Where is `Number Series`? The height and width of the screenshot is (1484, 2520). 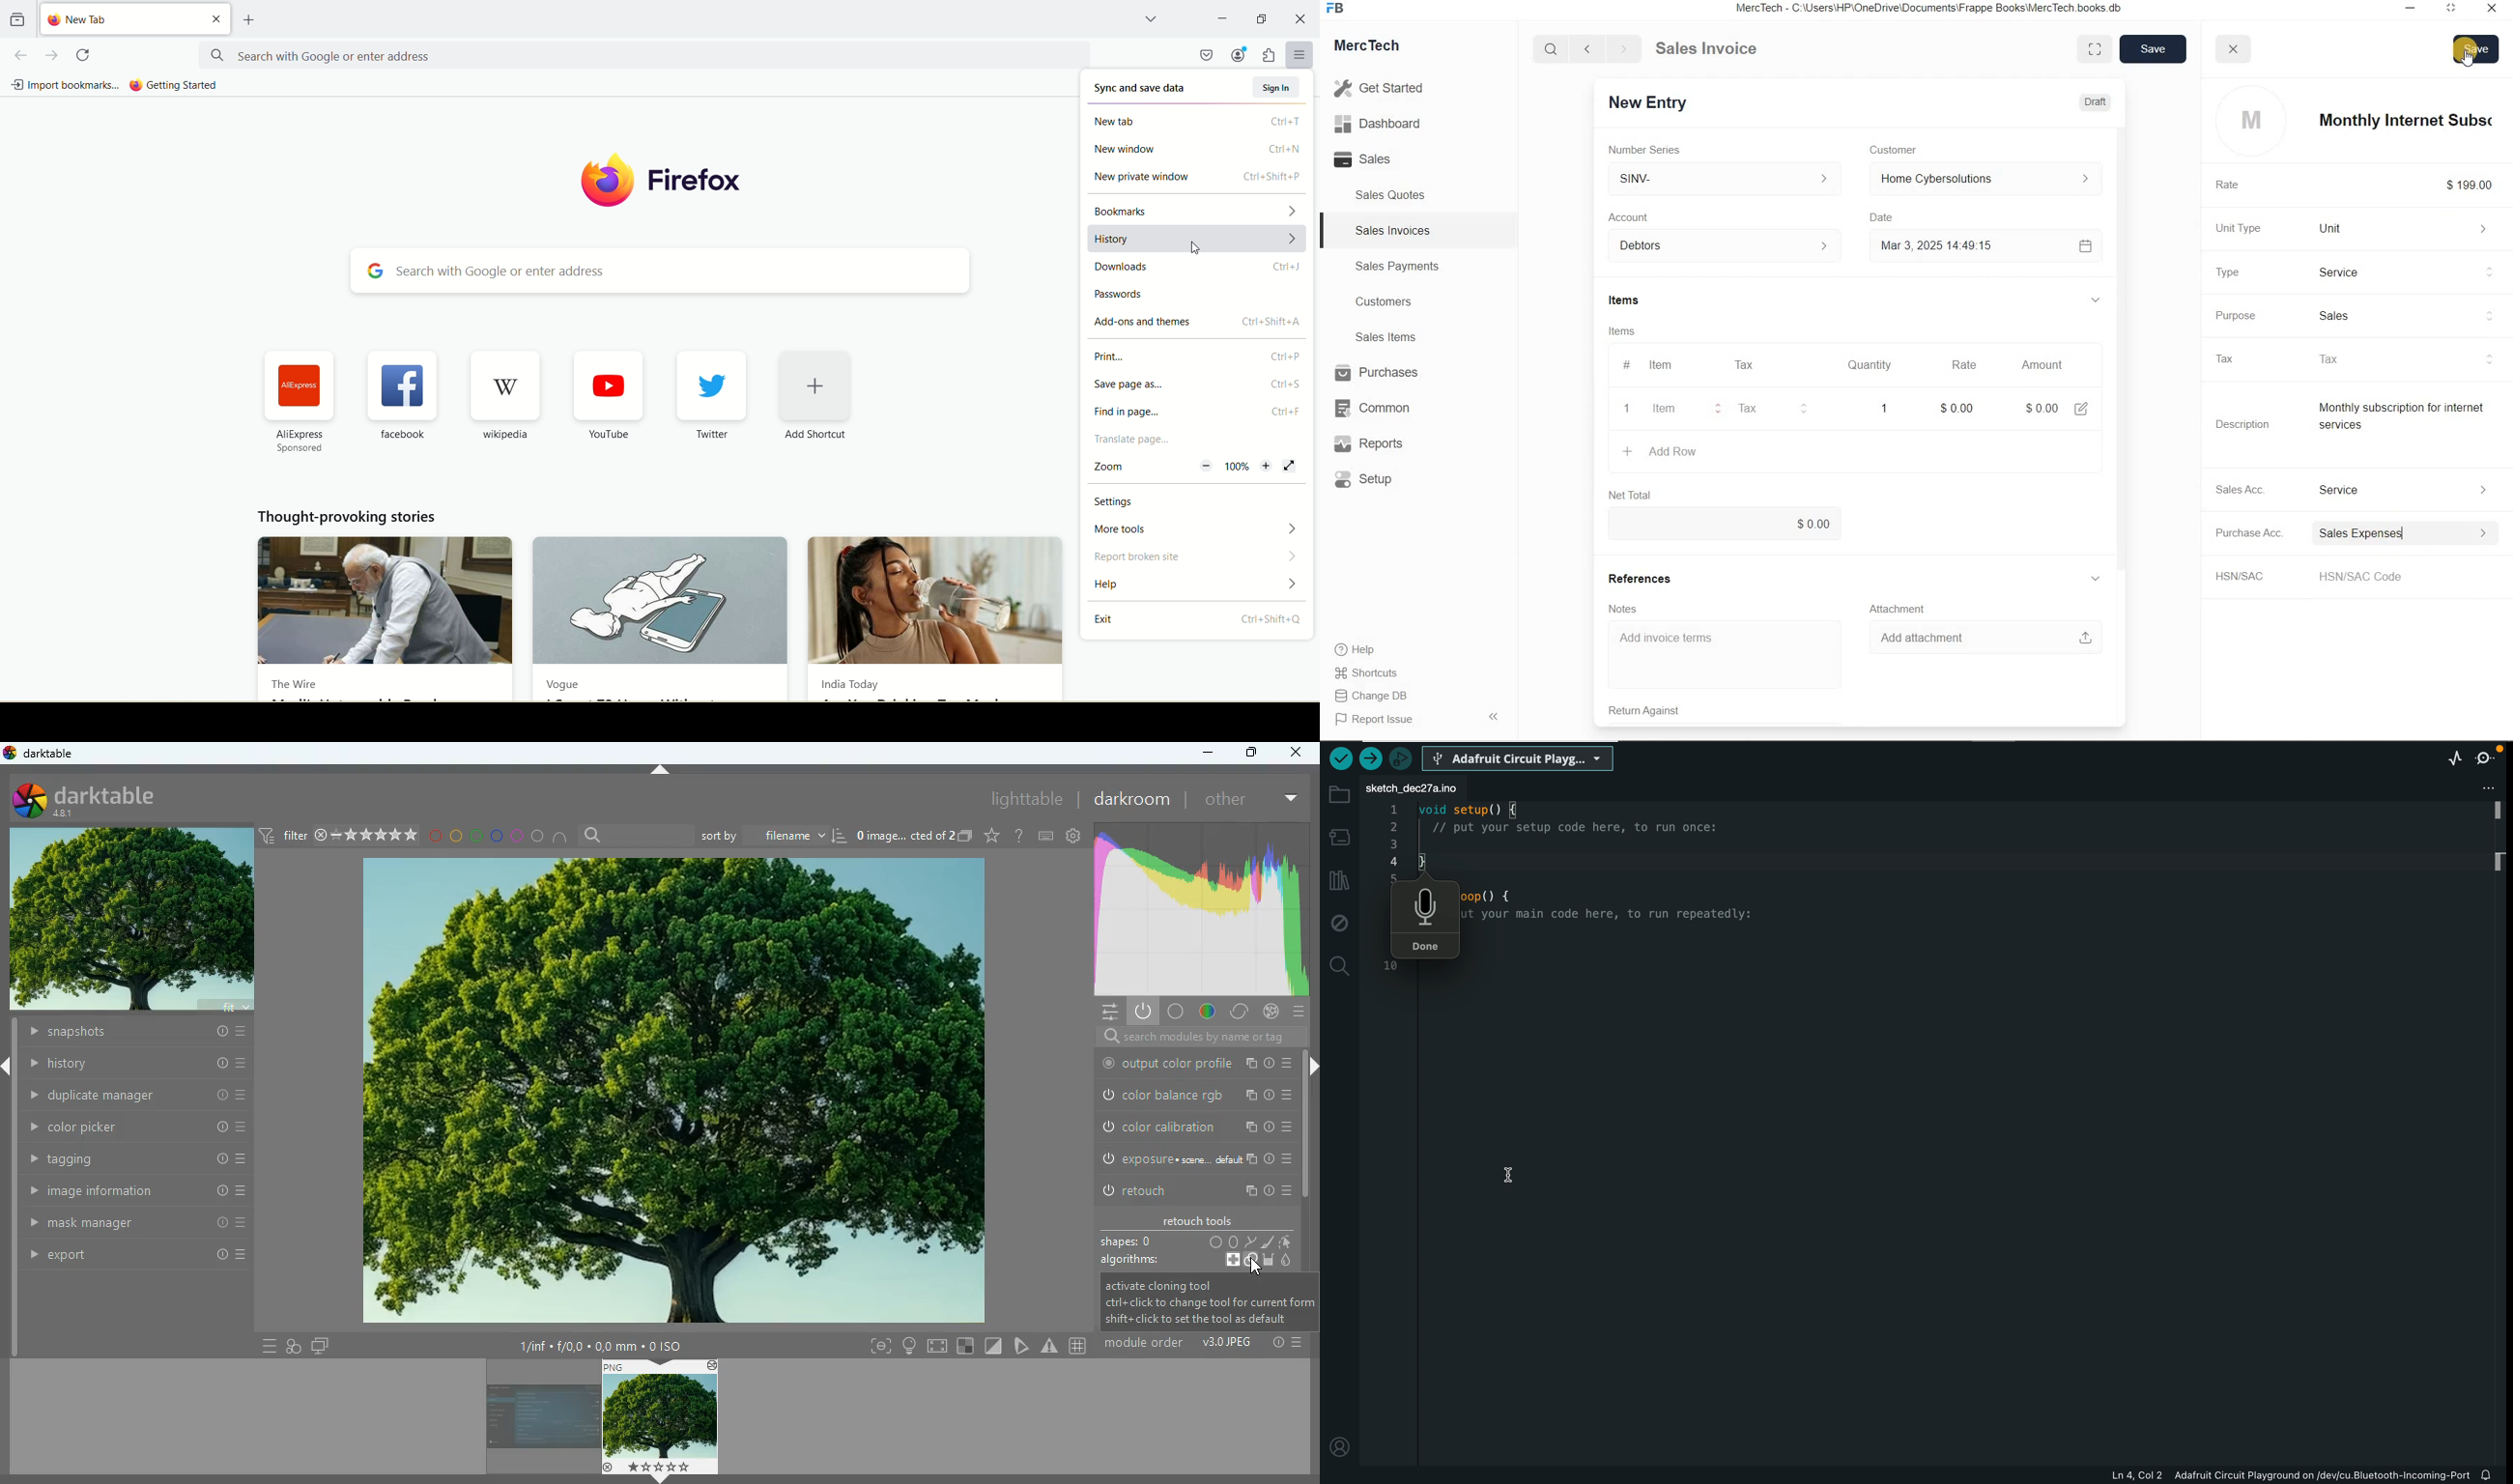
Number Series is located at coordinates (1653, 148).